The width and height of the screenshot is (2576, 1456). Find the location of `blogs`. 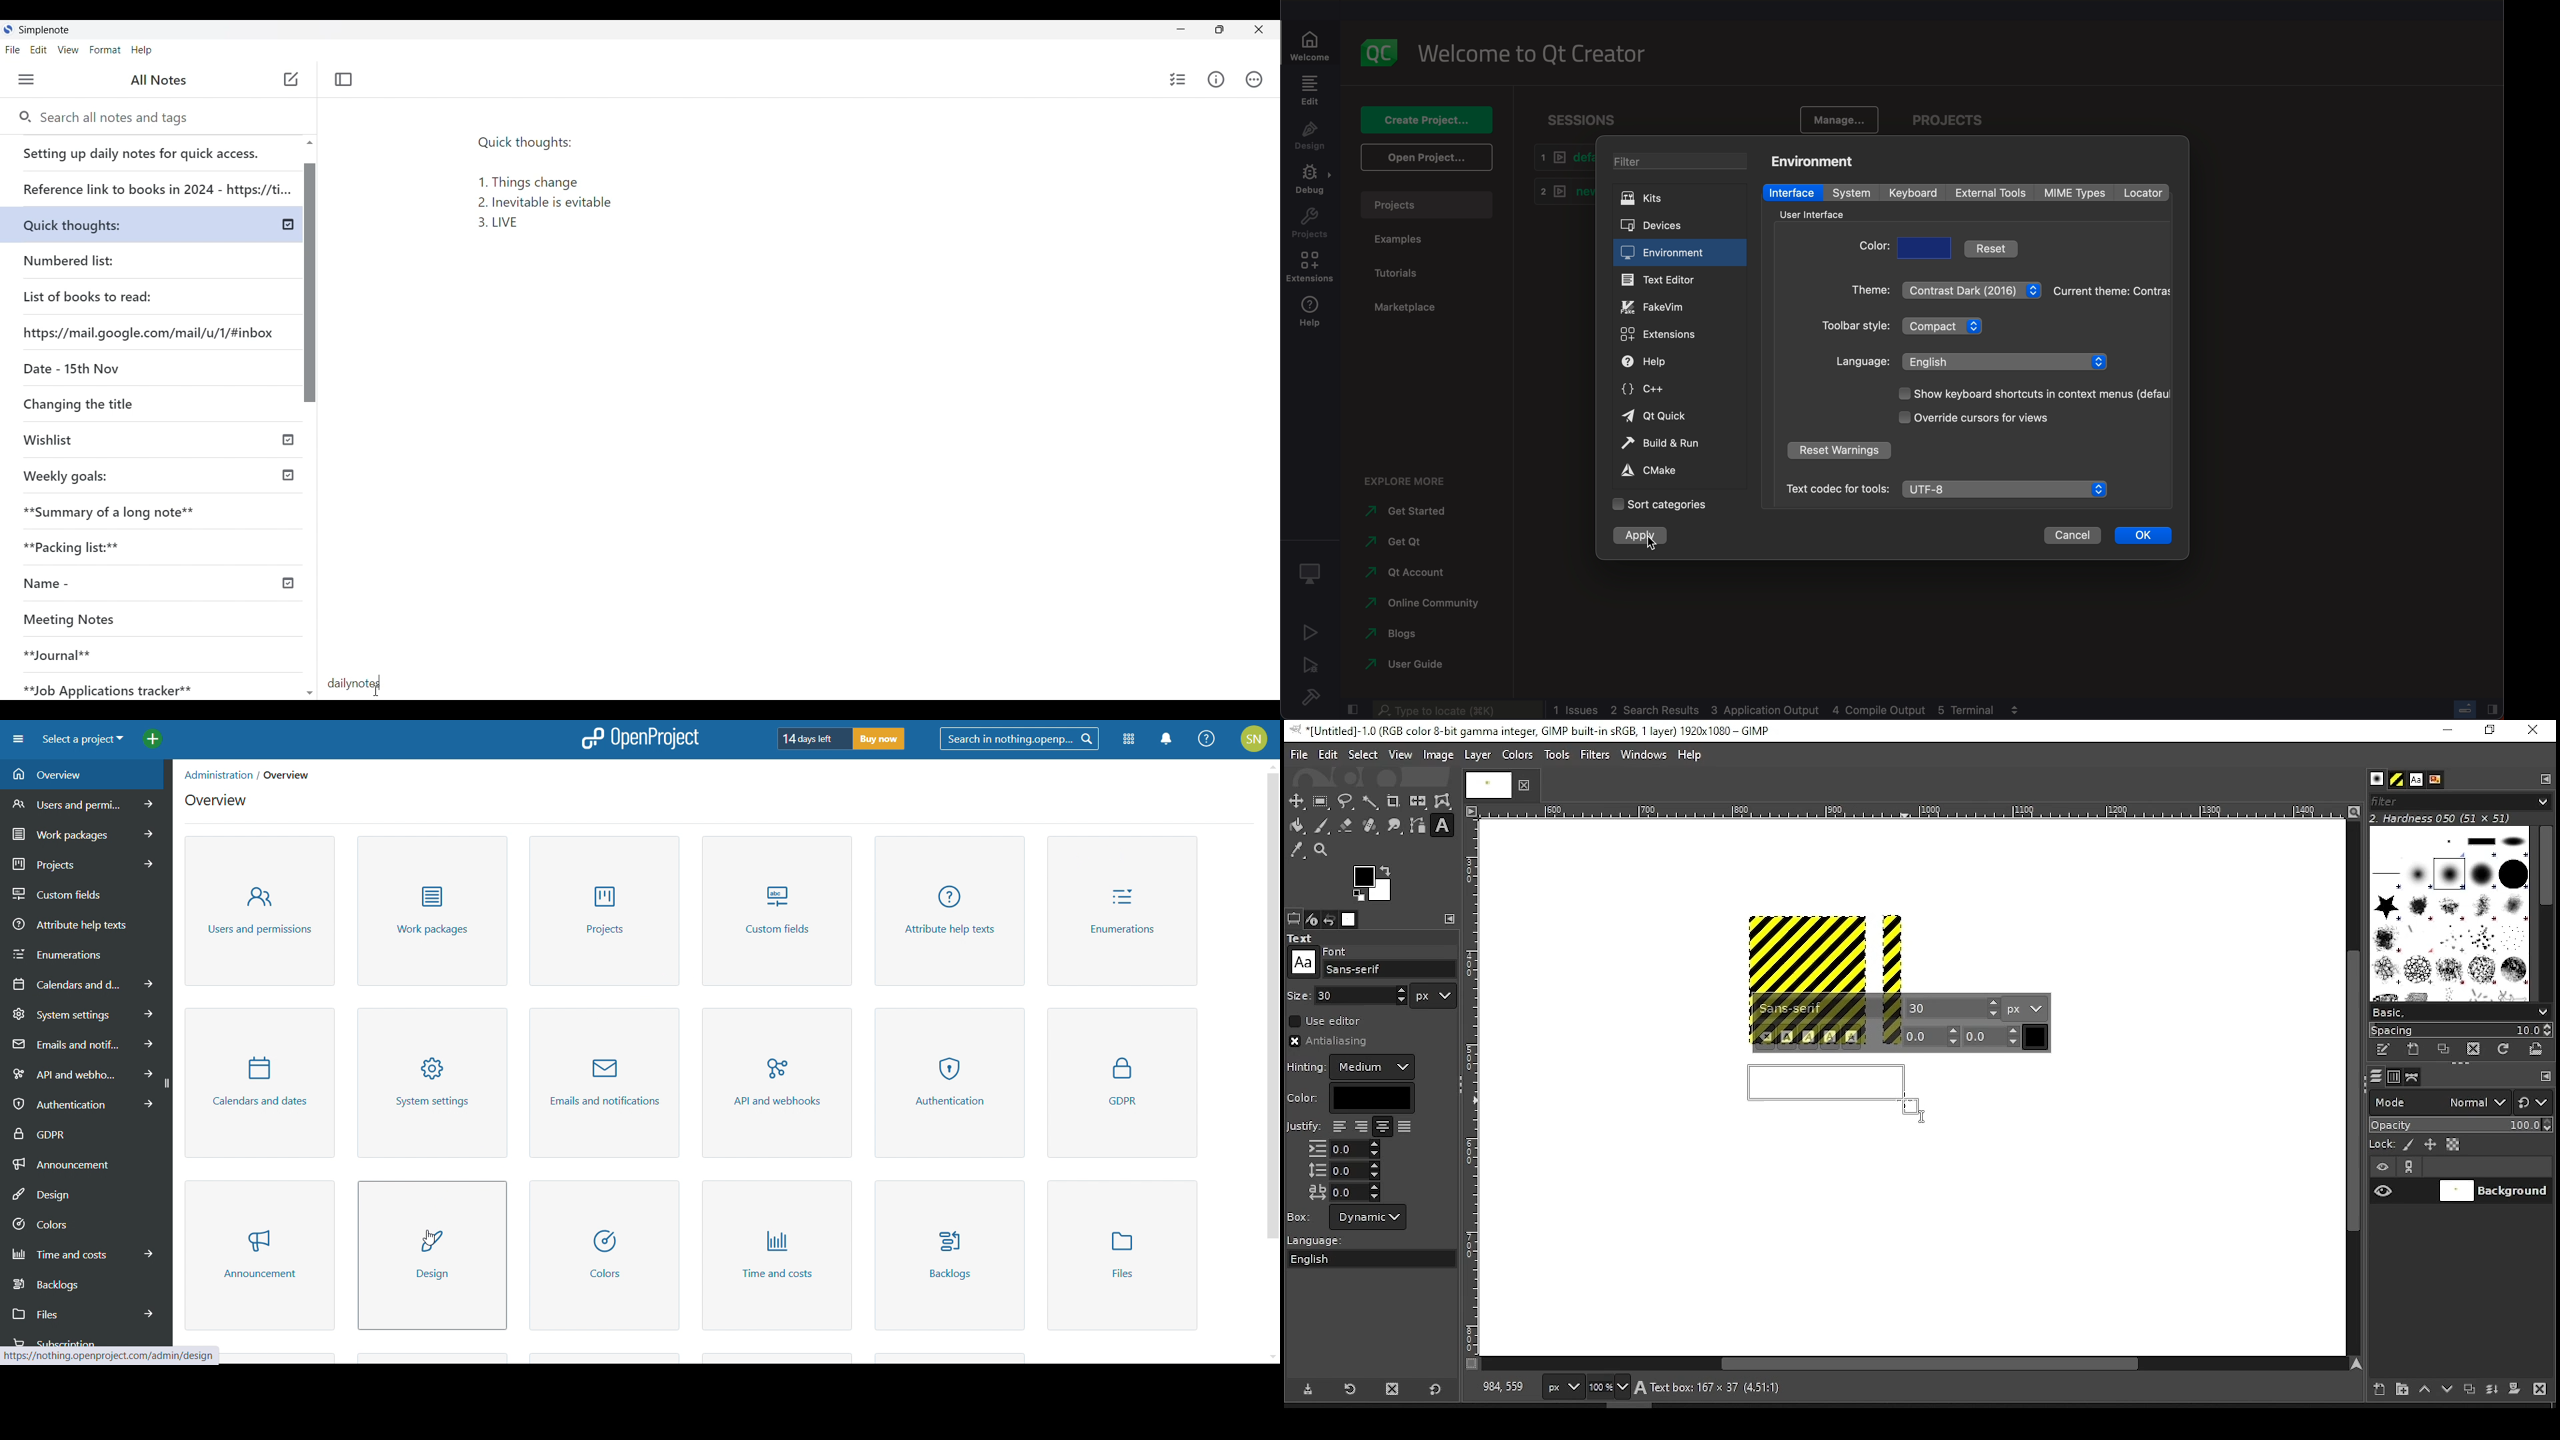

blogs is located at coordinates (1406, 633).